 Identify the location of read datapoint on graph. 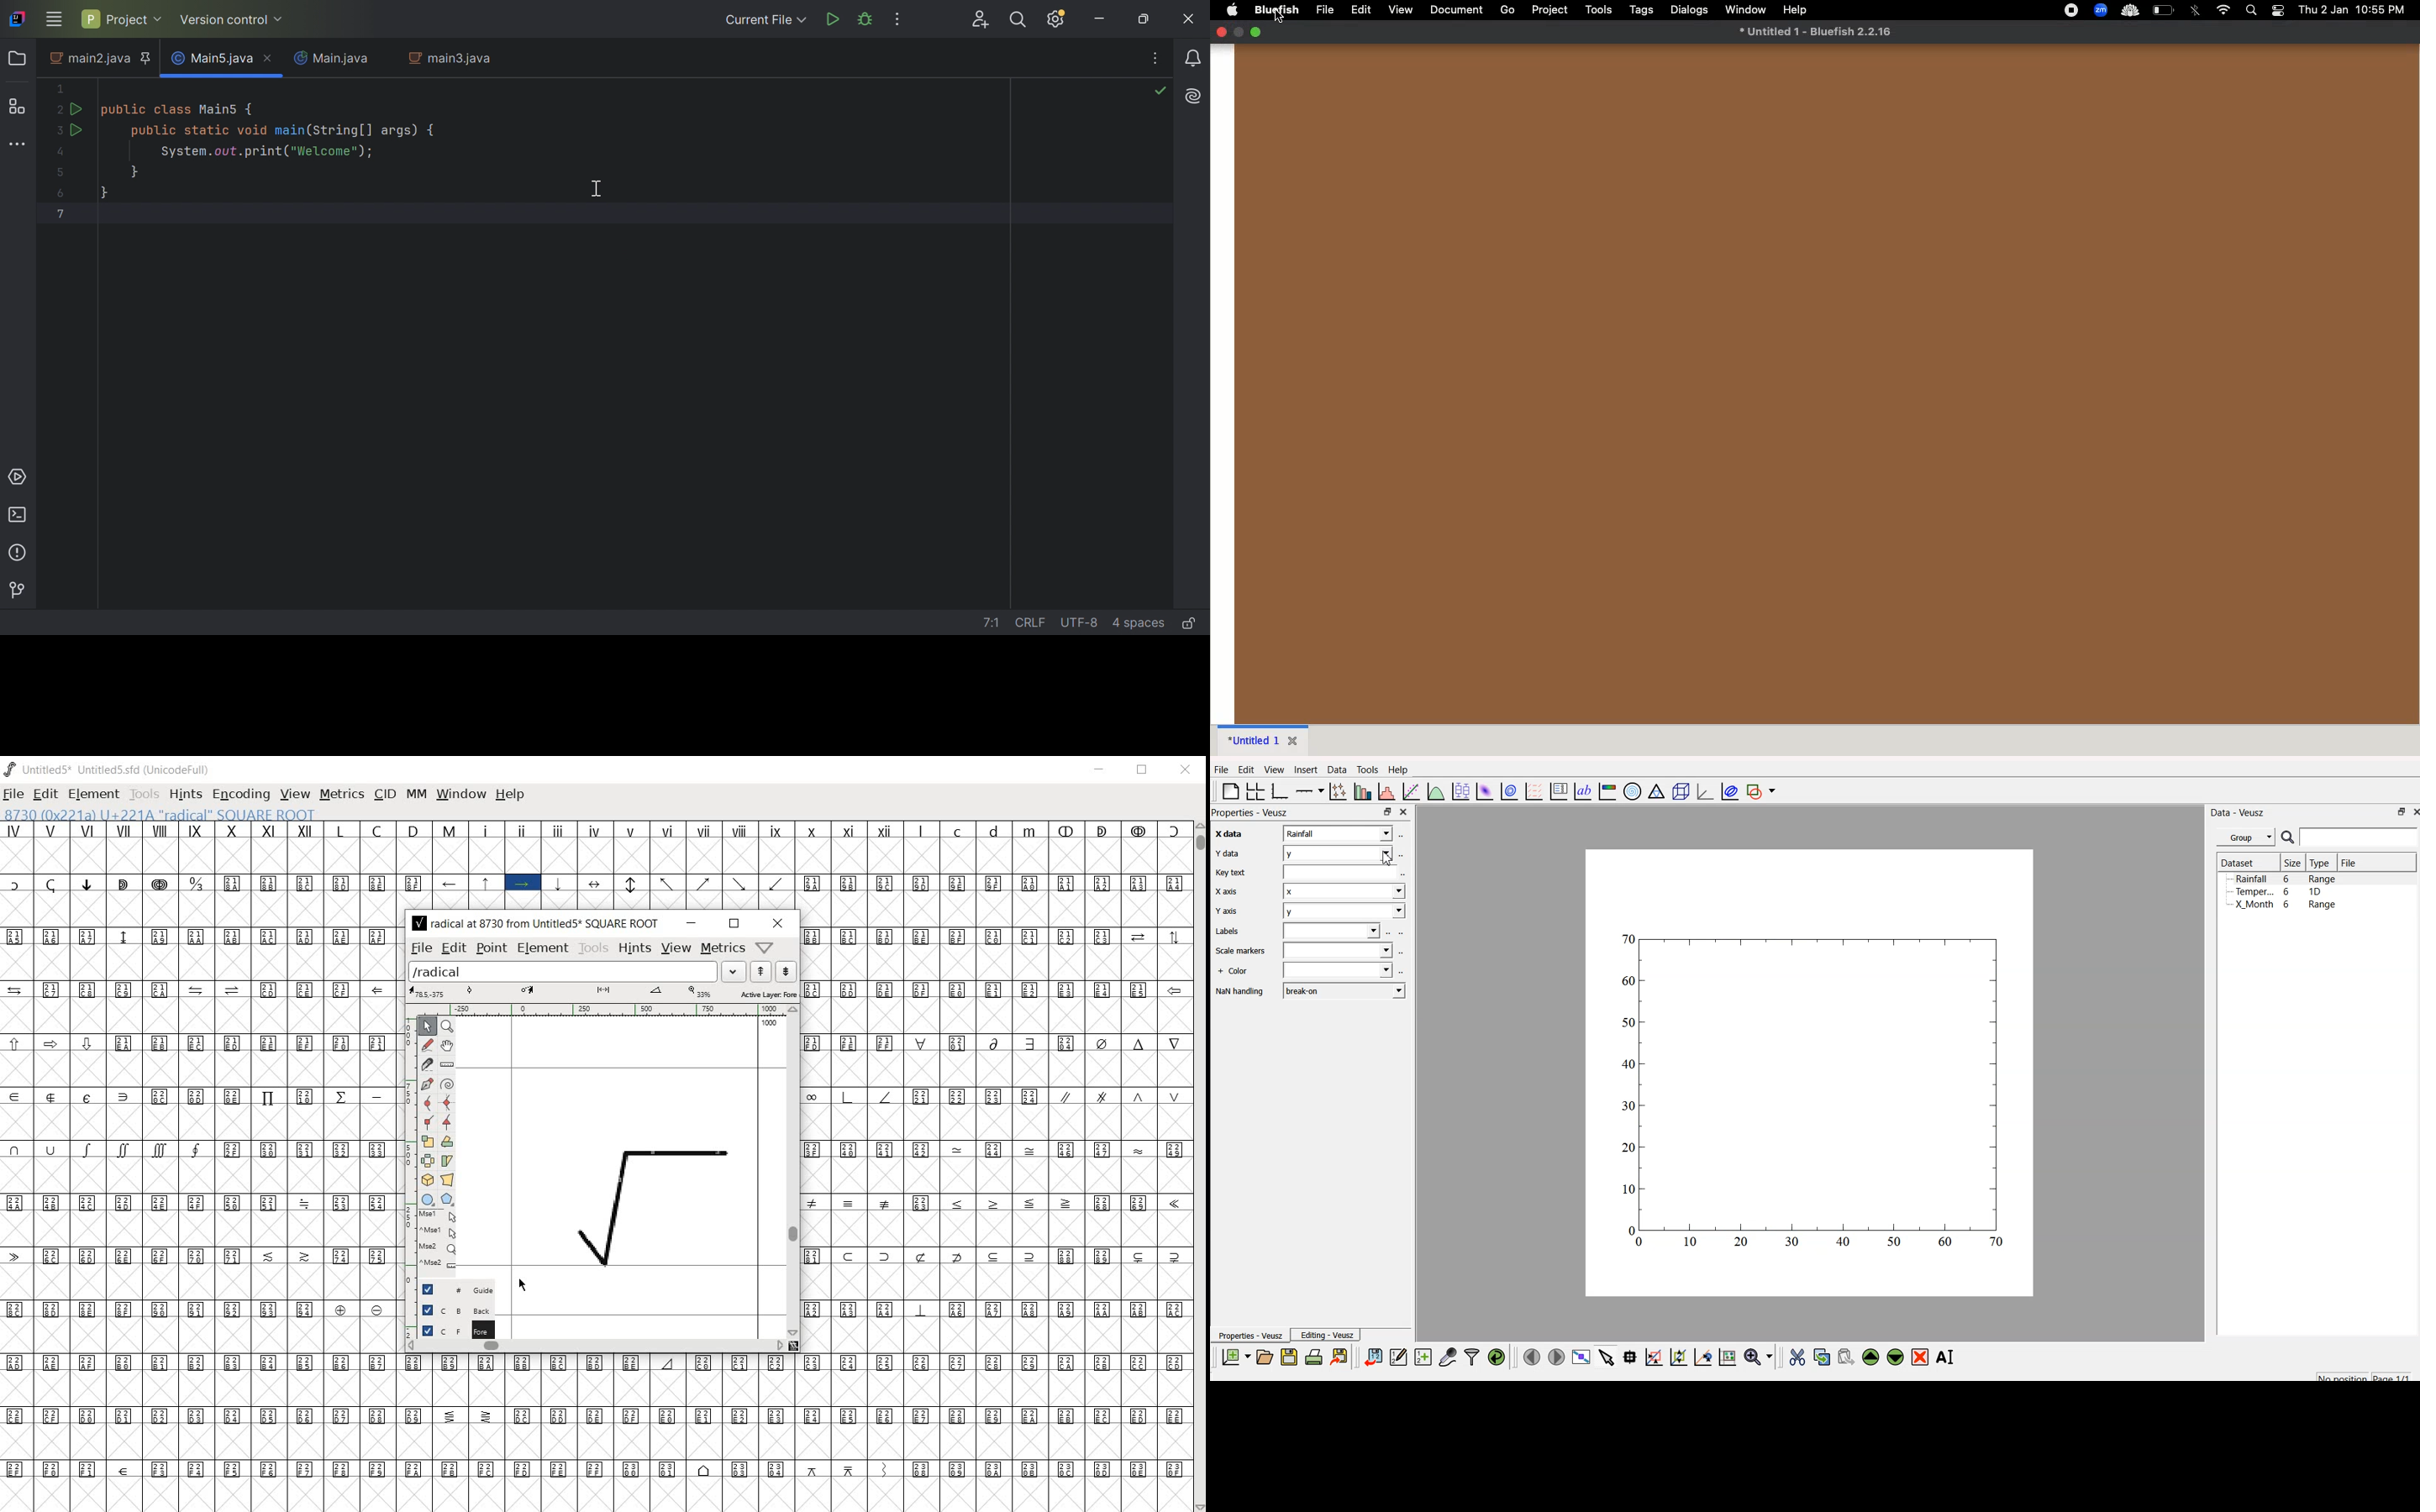
(1629, 1357).